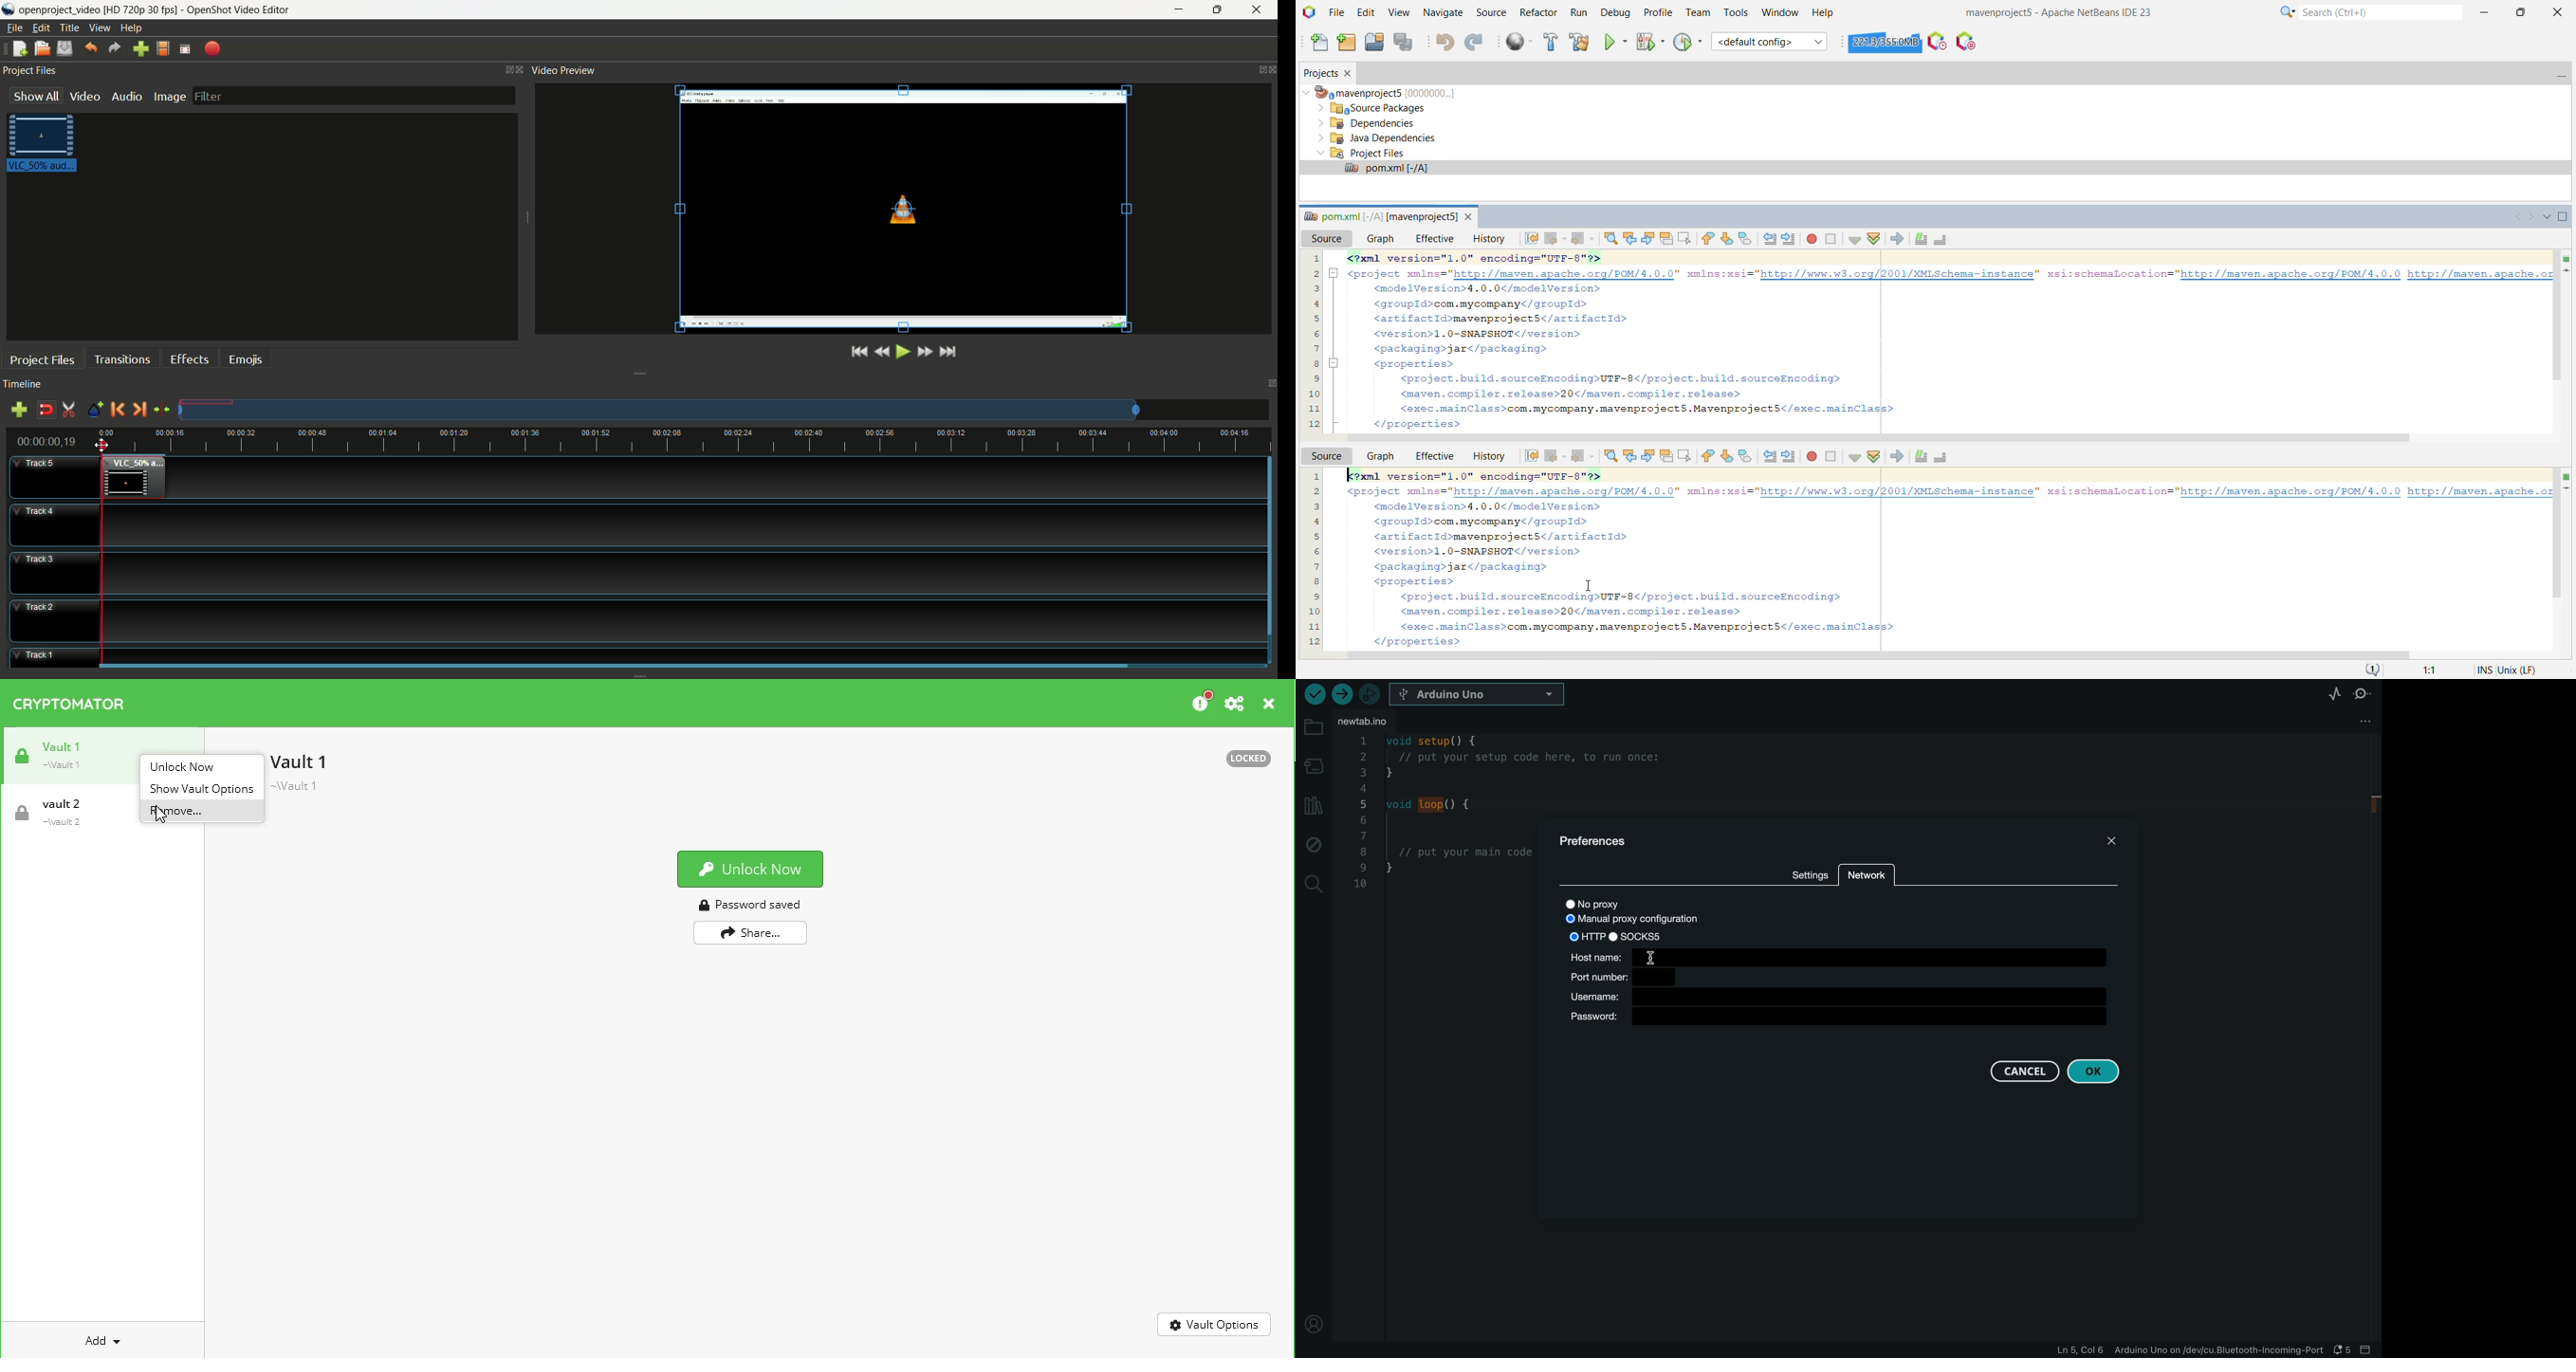 This screenshot has width=2576, height=1372. What do you see at coordinates (43, 360) in the screenshot?
I see `project files` at bounding box center [43, 360].